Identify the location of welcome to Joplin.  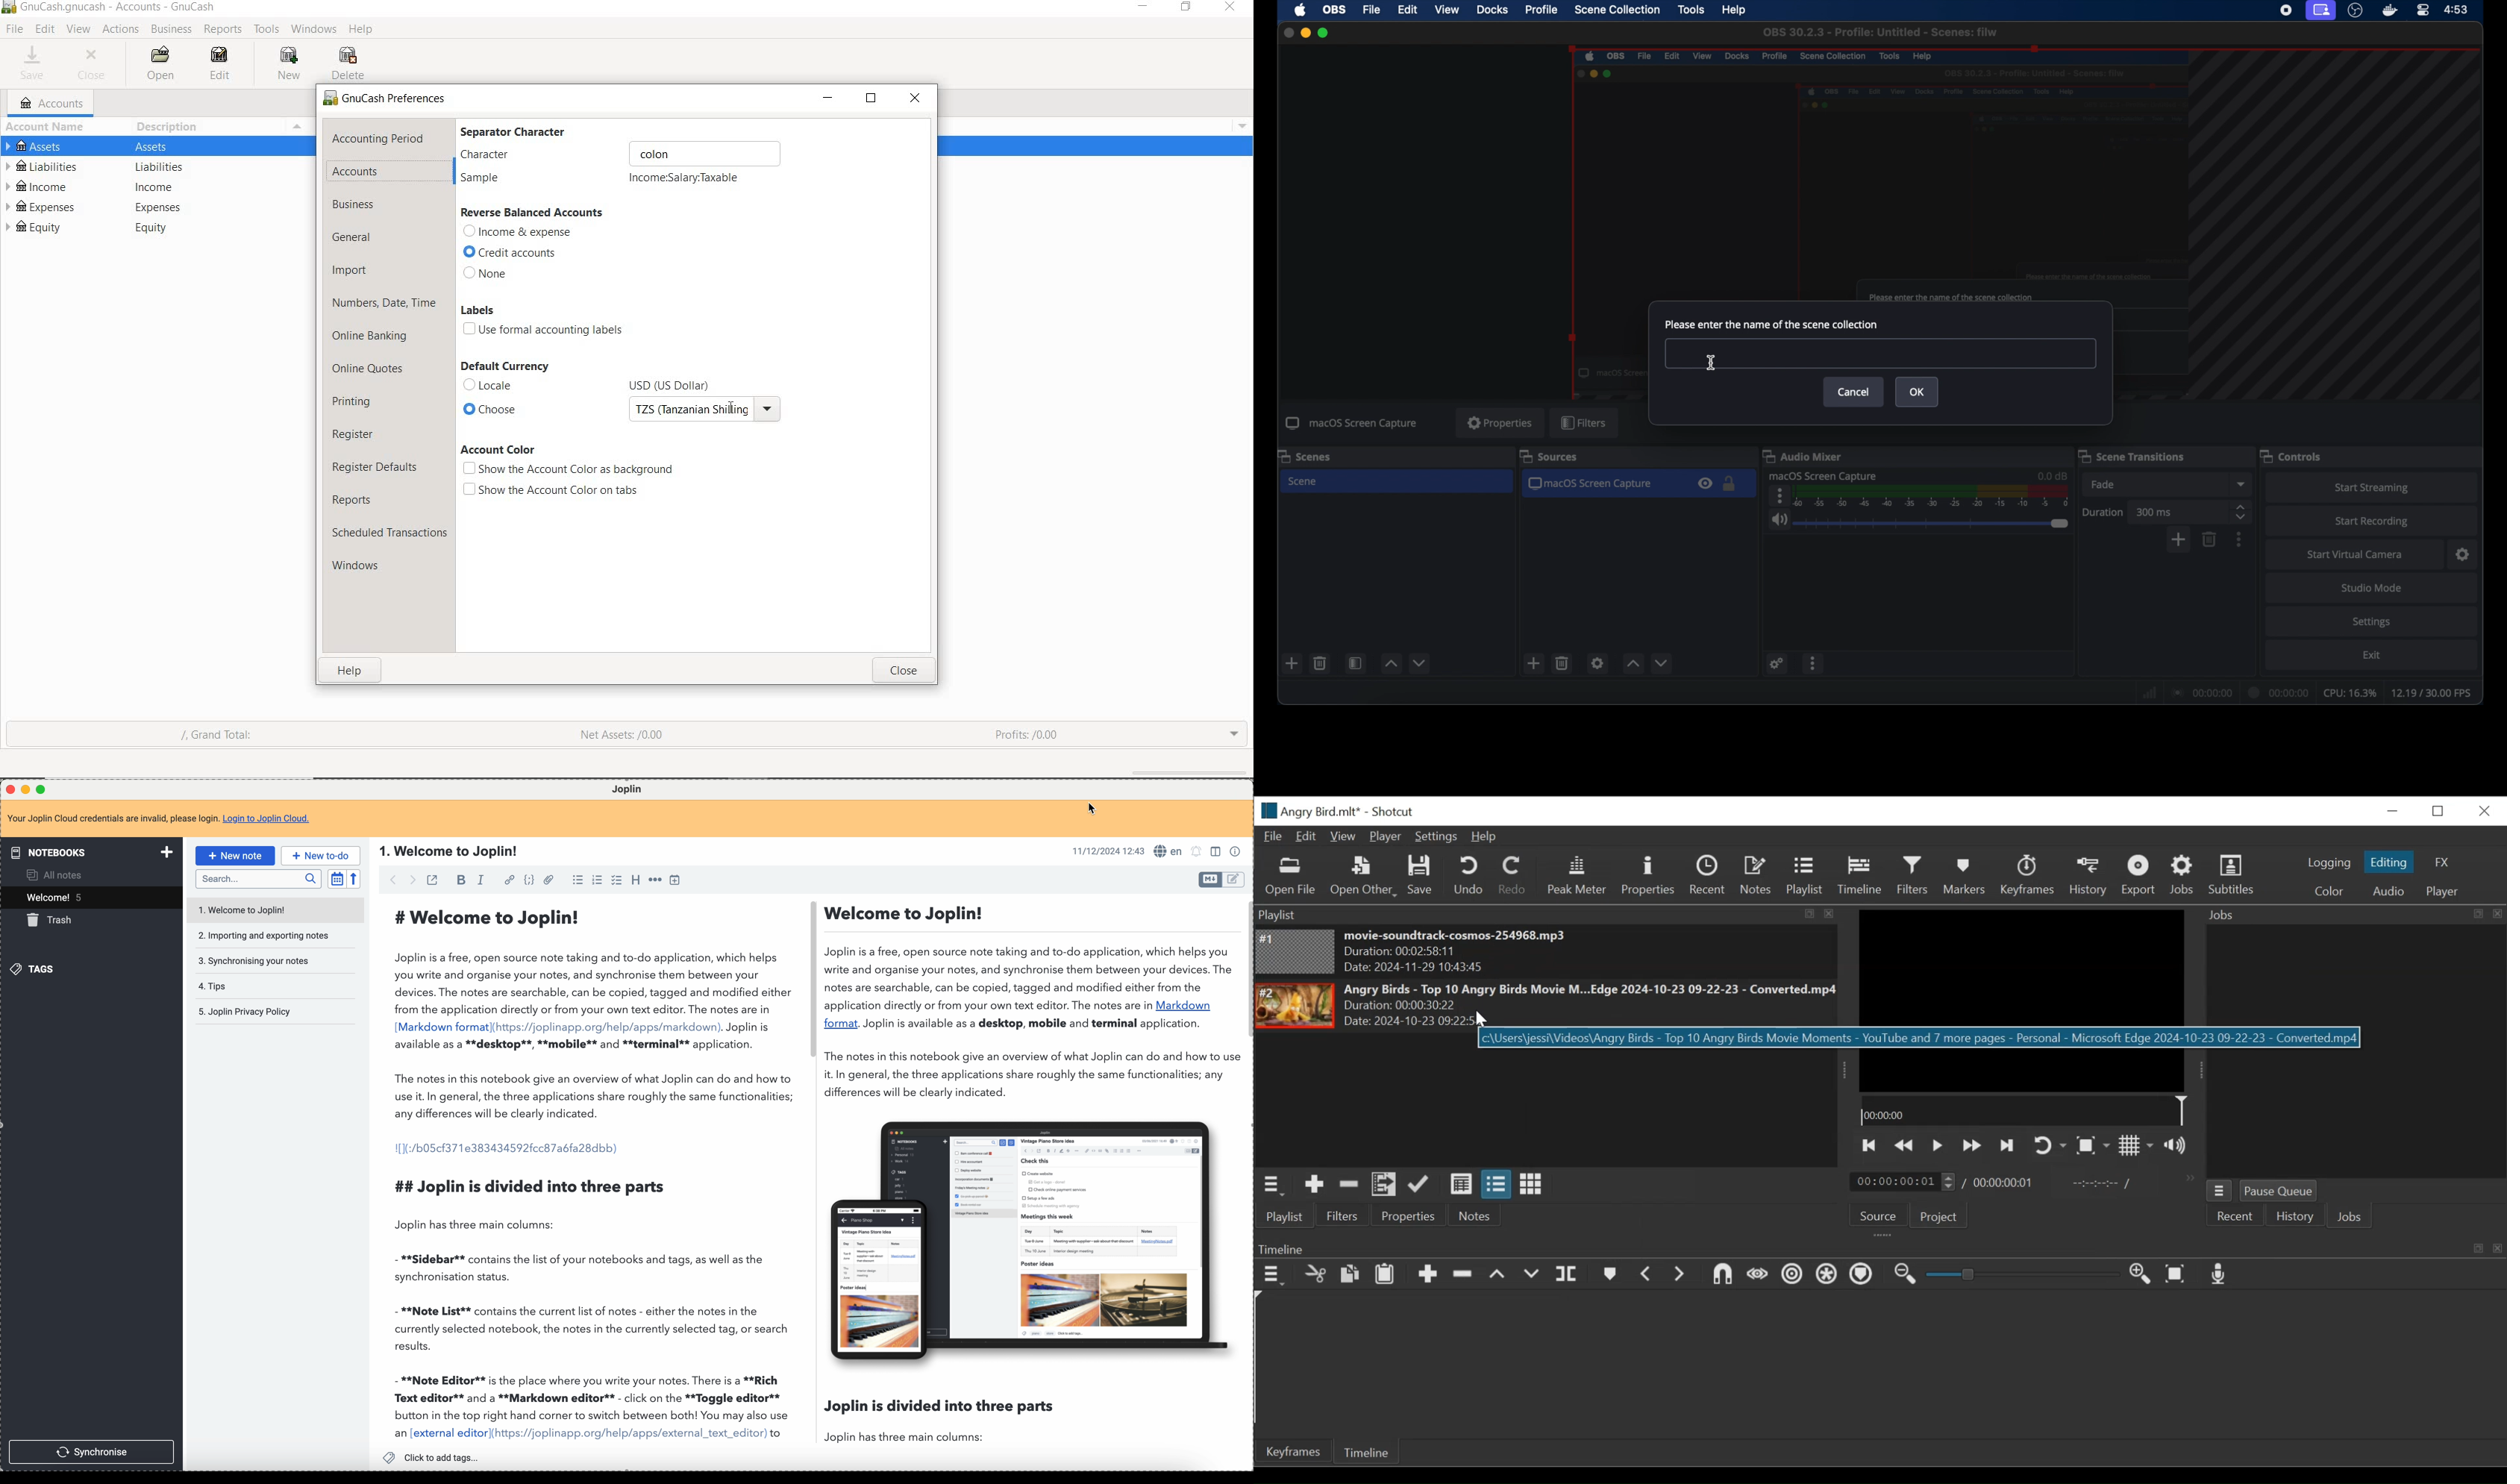
(244, 908).